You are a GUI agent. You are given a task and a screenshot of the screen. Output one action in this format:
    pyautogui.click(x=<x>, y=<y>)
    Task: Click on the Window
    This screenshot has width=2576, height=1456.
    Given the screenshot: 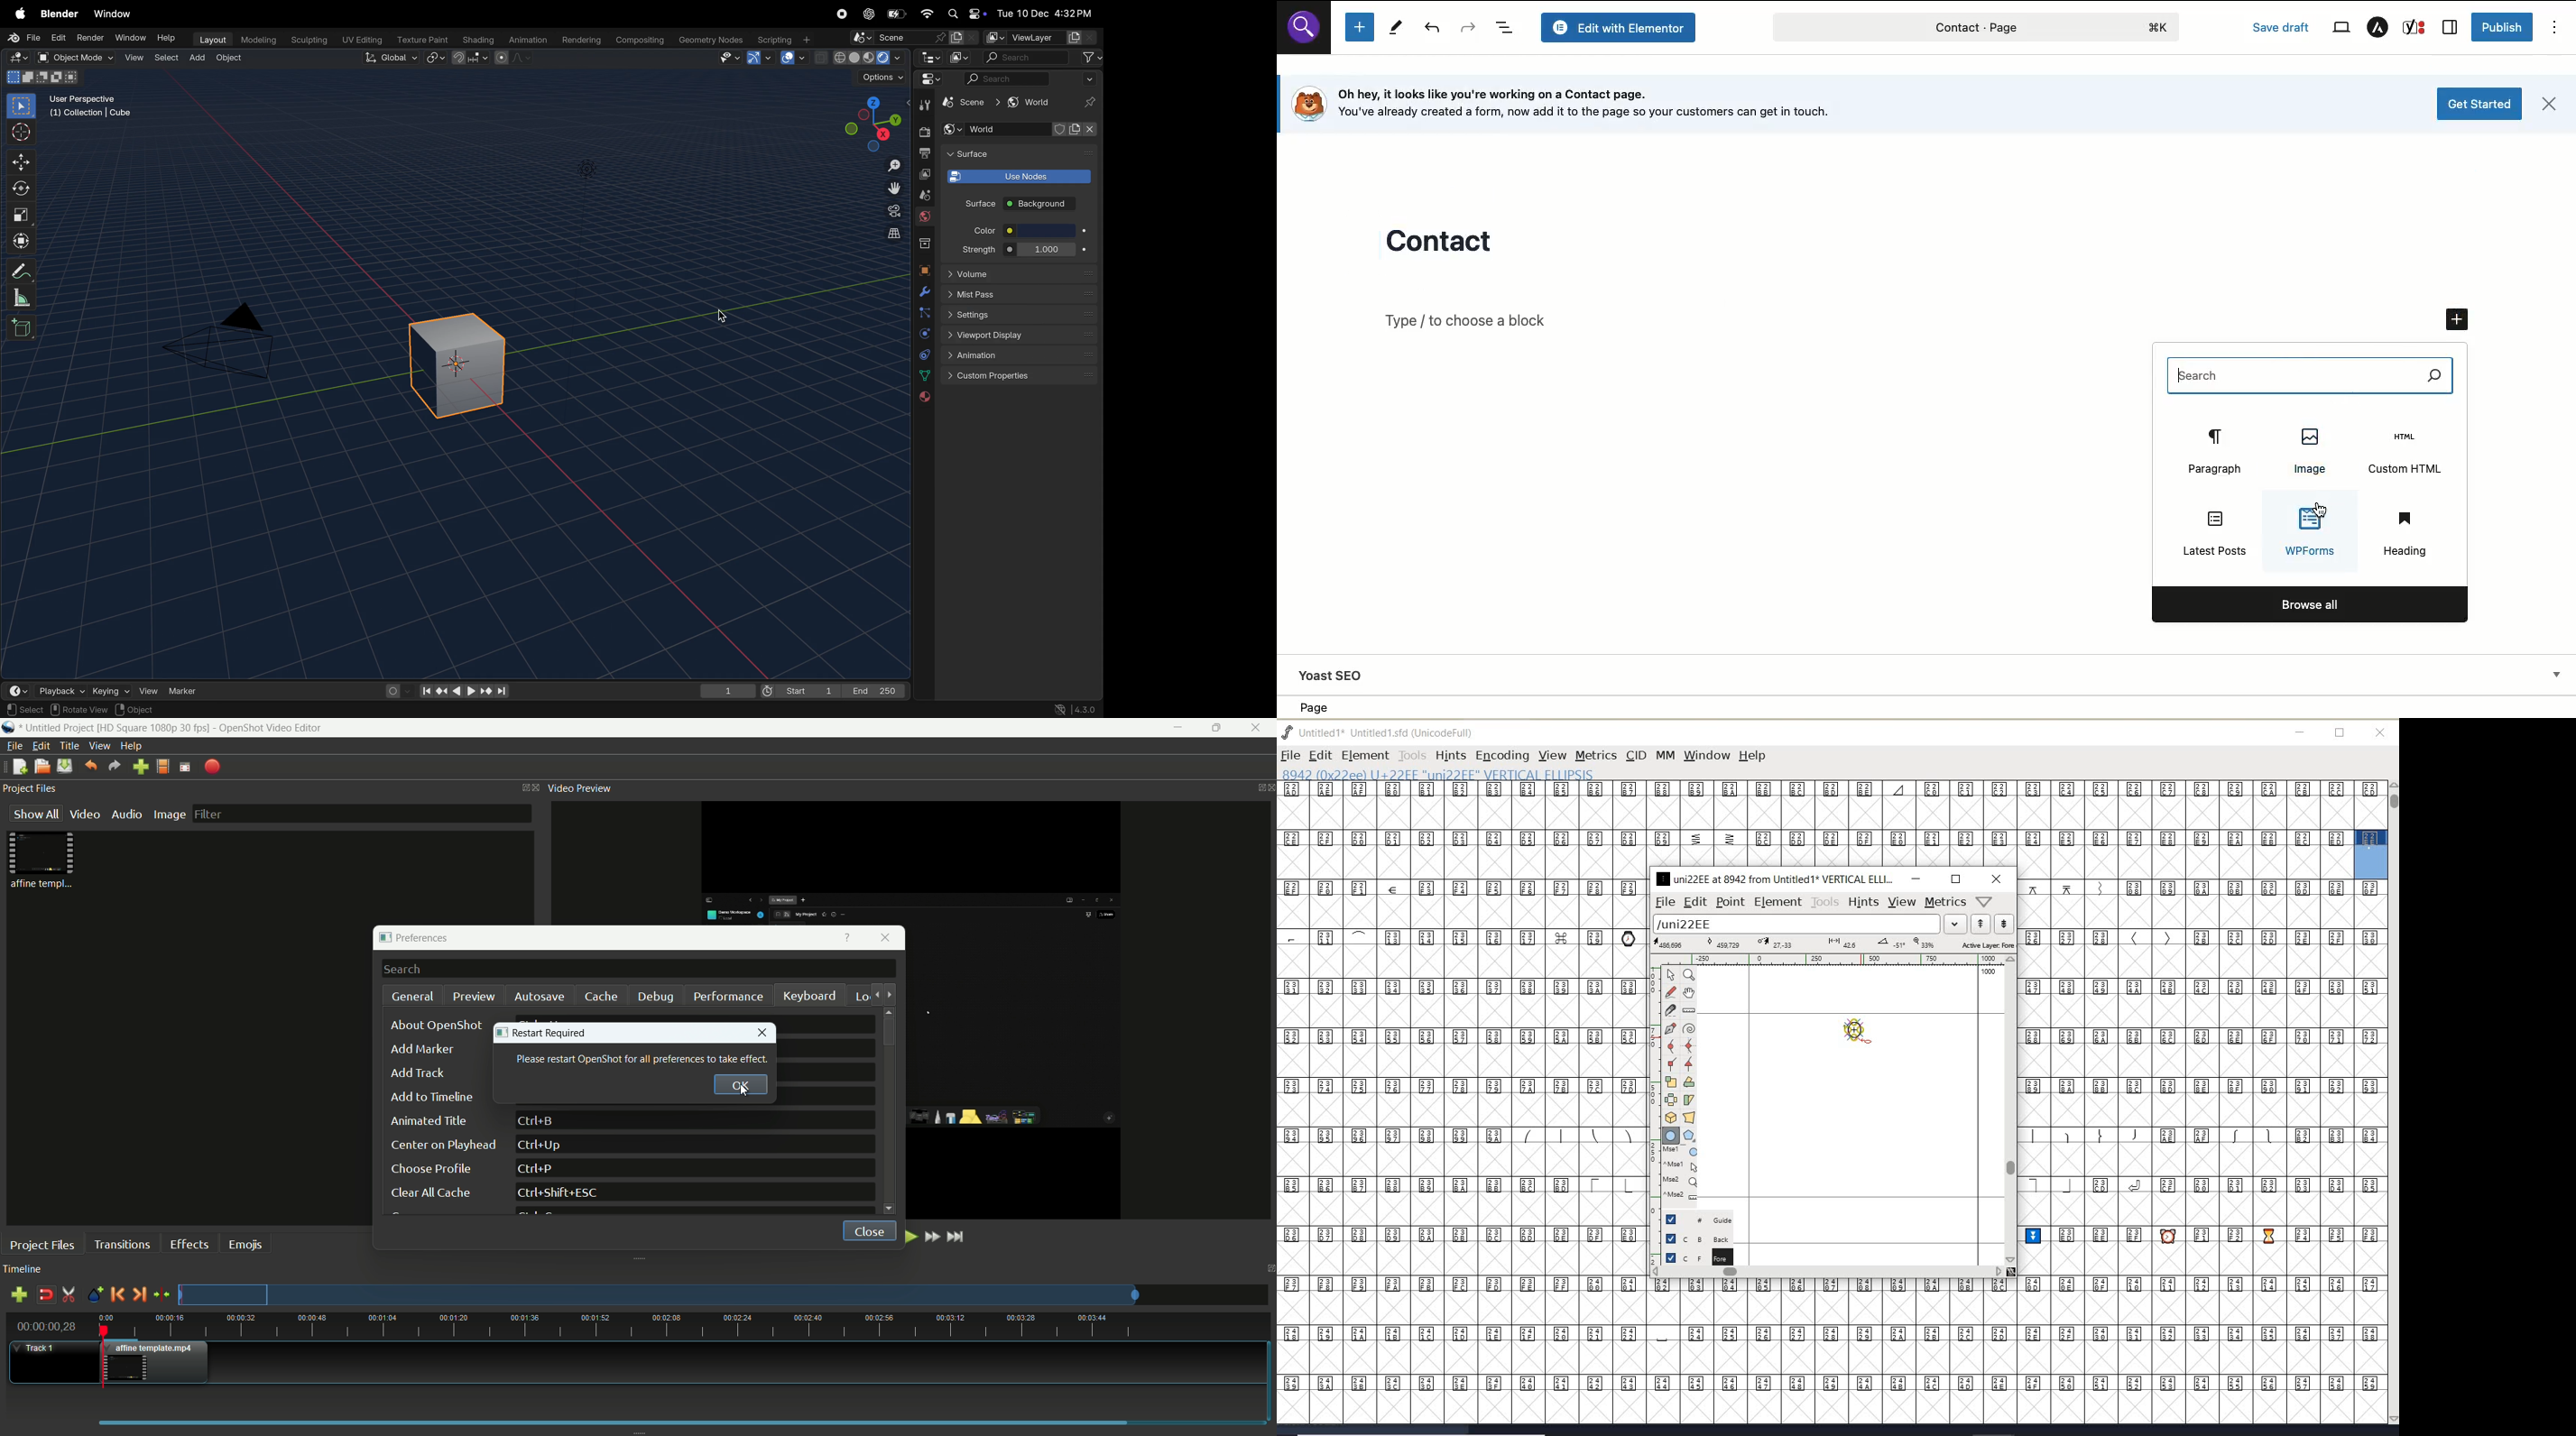 What is the action you would take?
    pyautogui.click(x=130, y=38)
    